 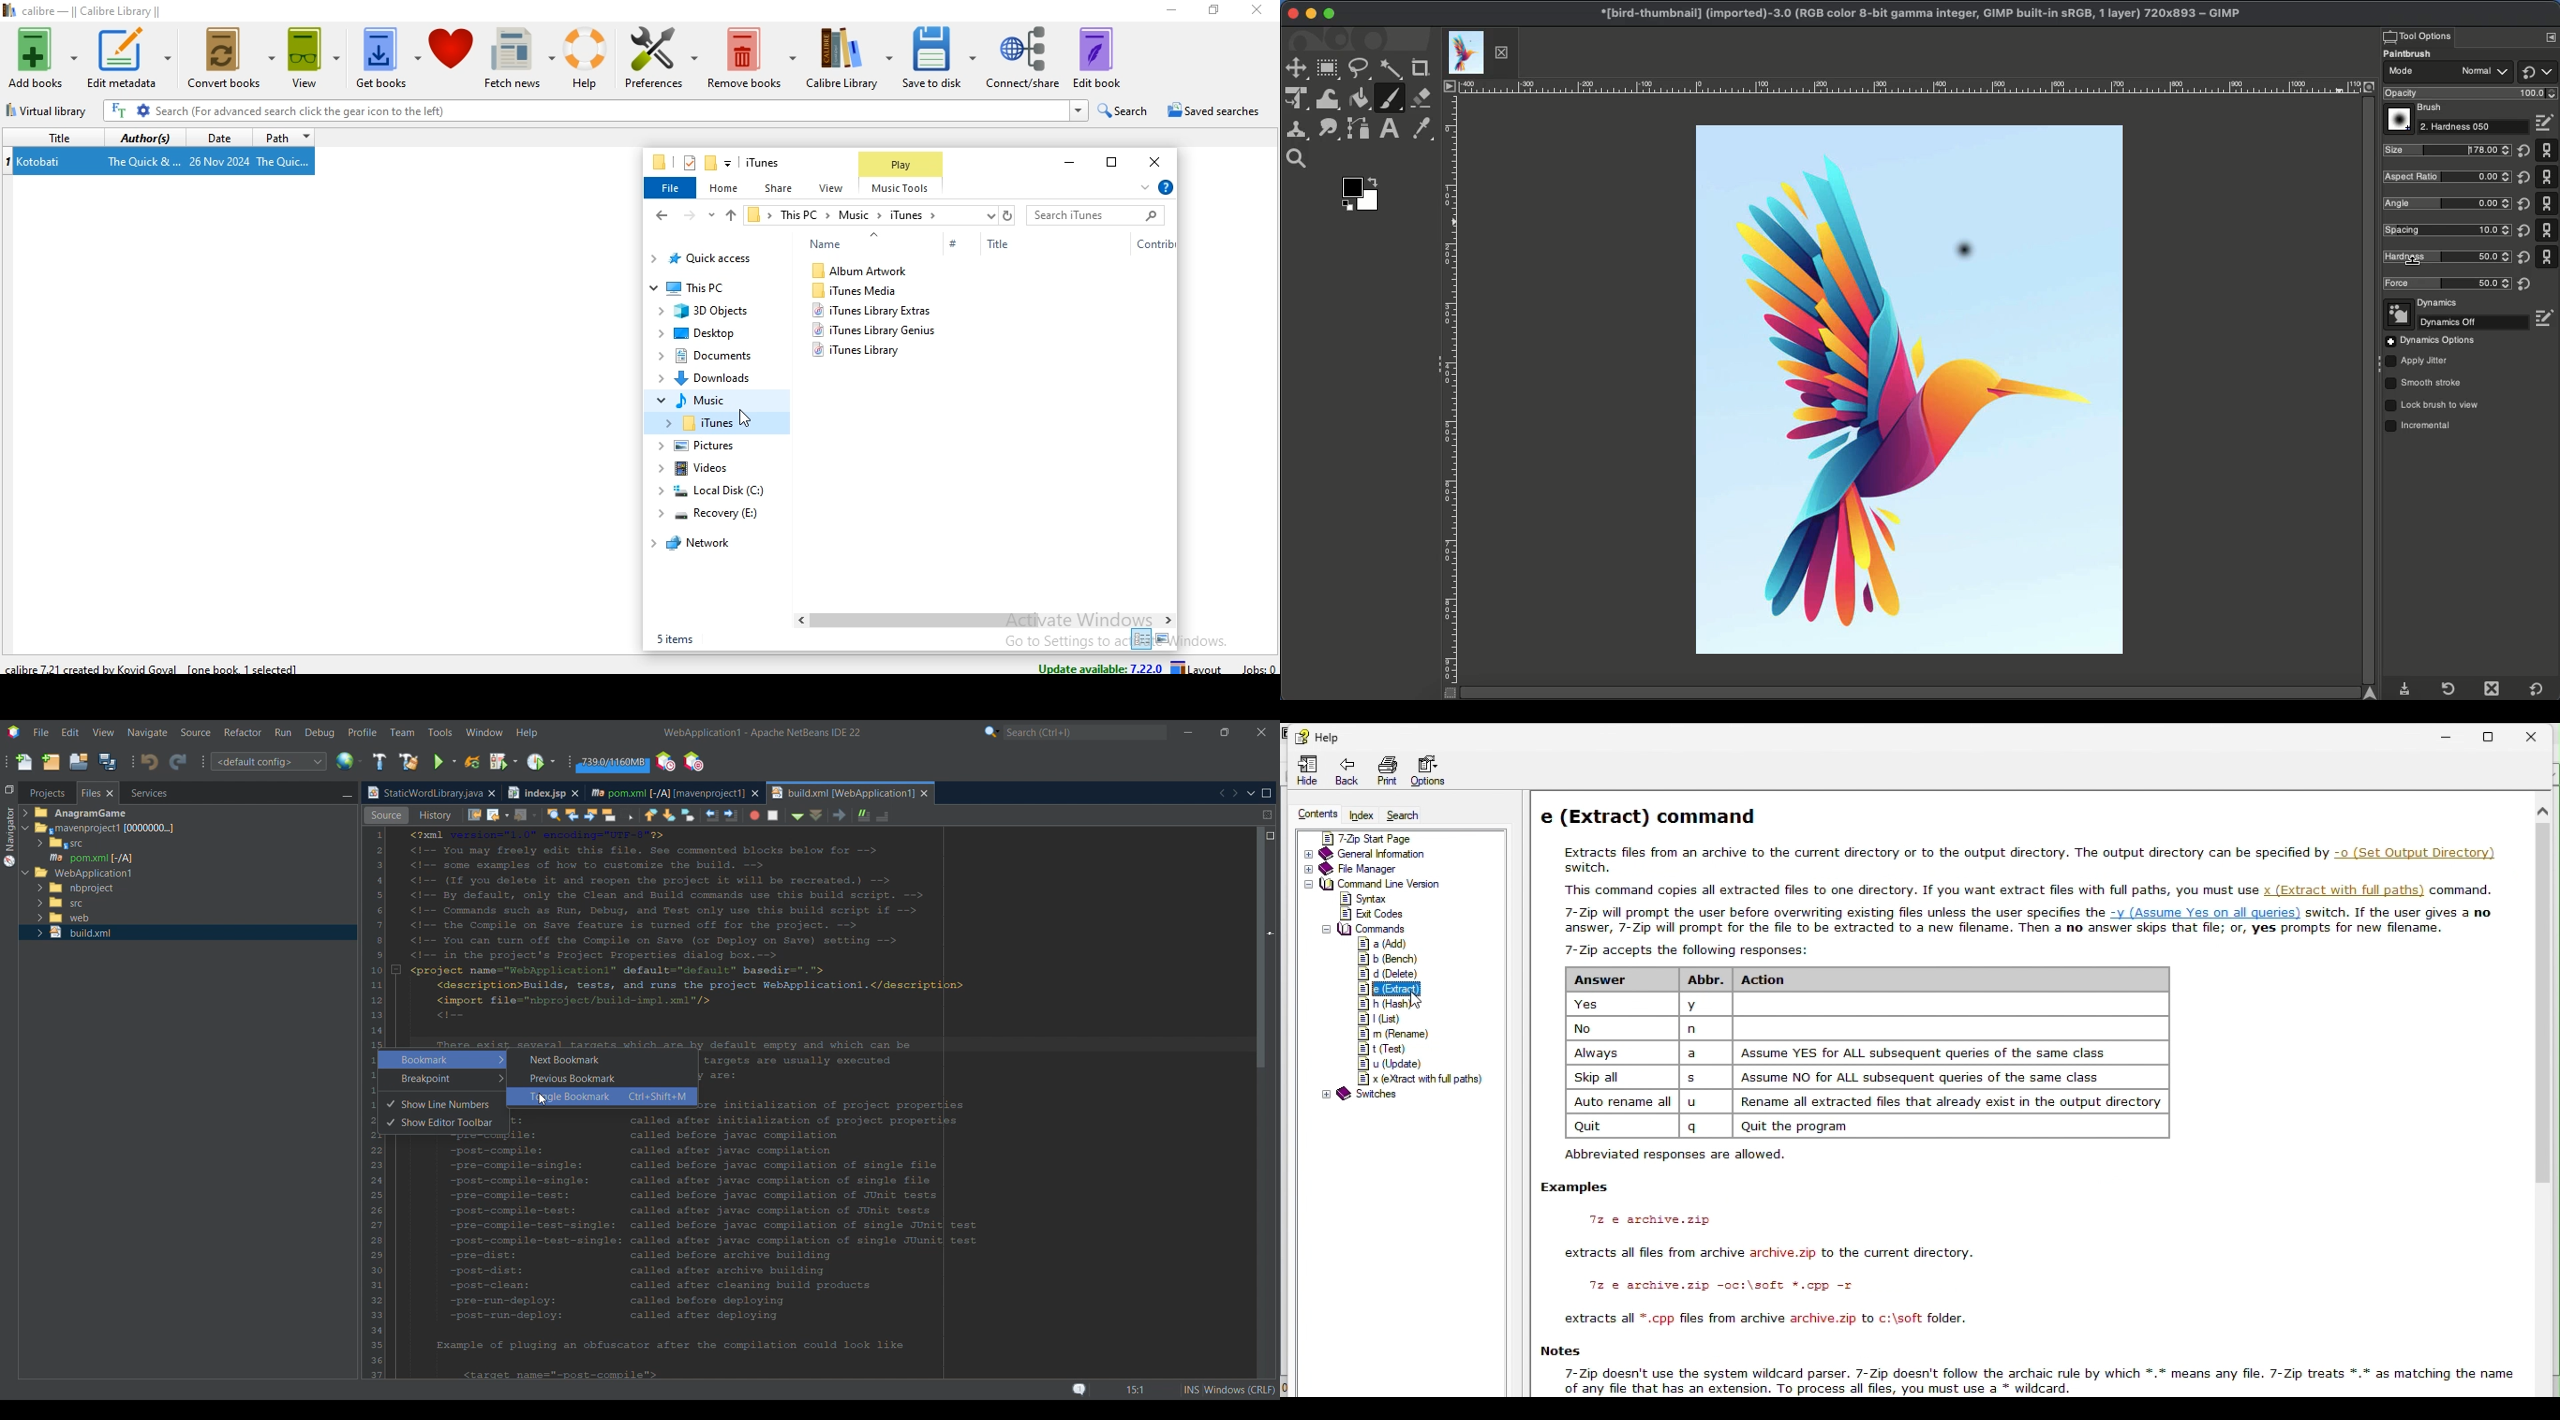 What do you see at coordinates (1258, 666) in the screenshot?
I see `jobs: 0` at bounding box center [1258, 666].